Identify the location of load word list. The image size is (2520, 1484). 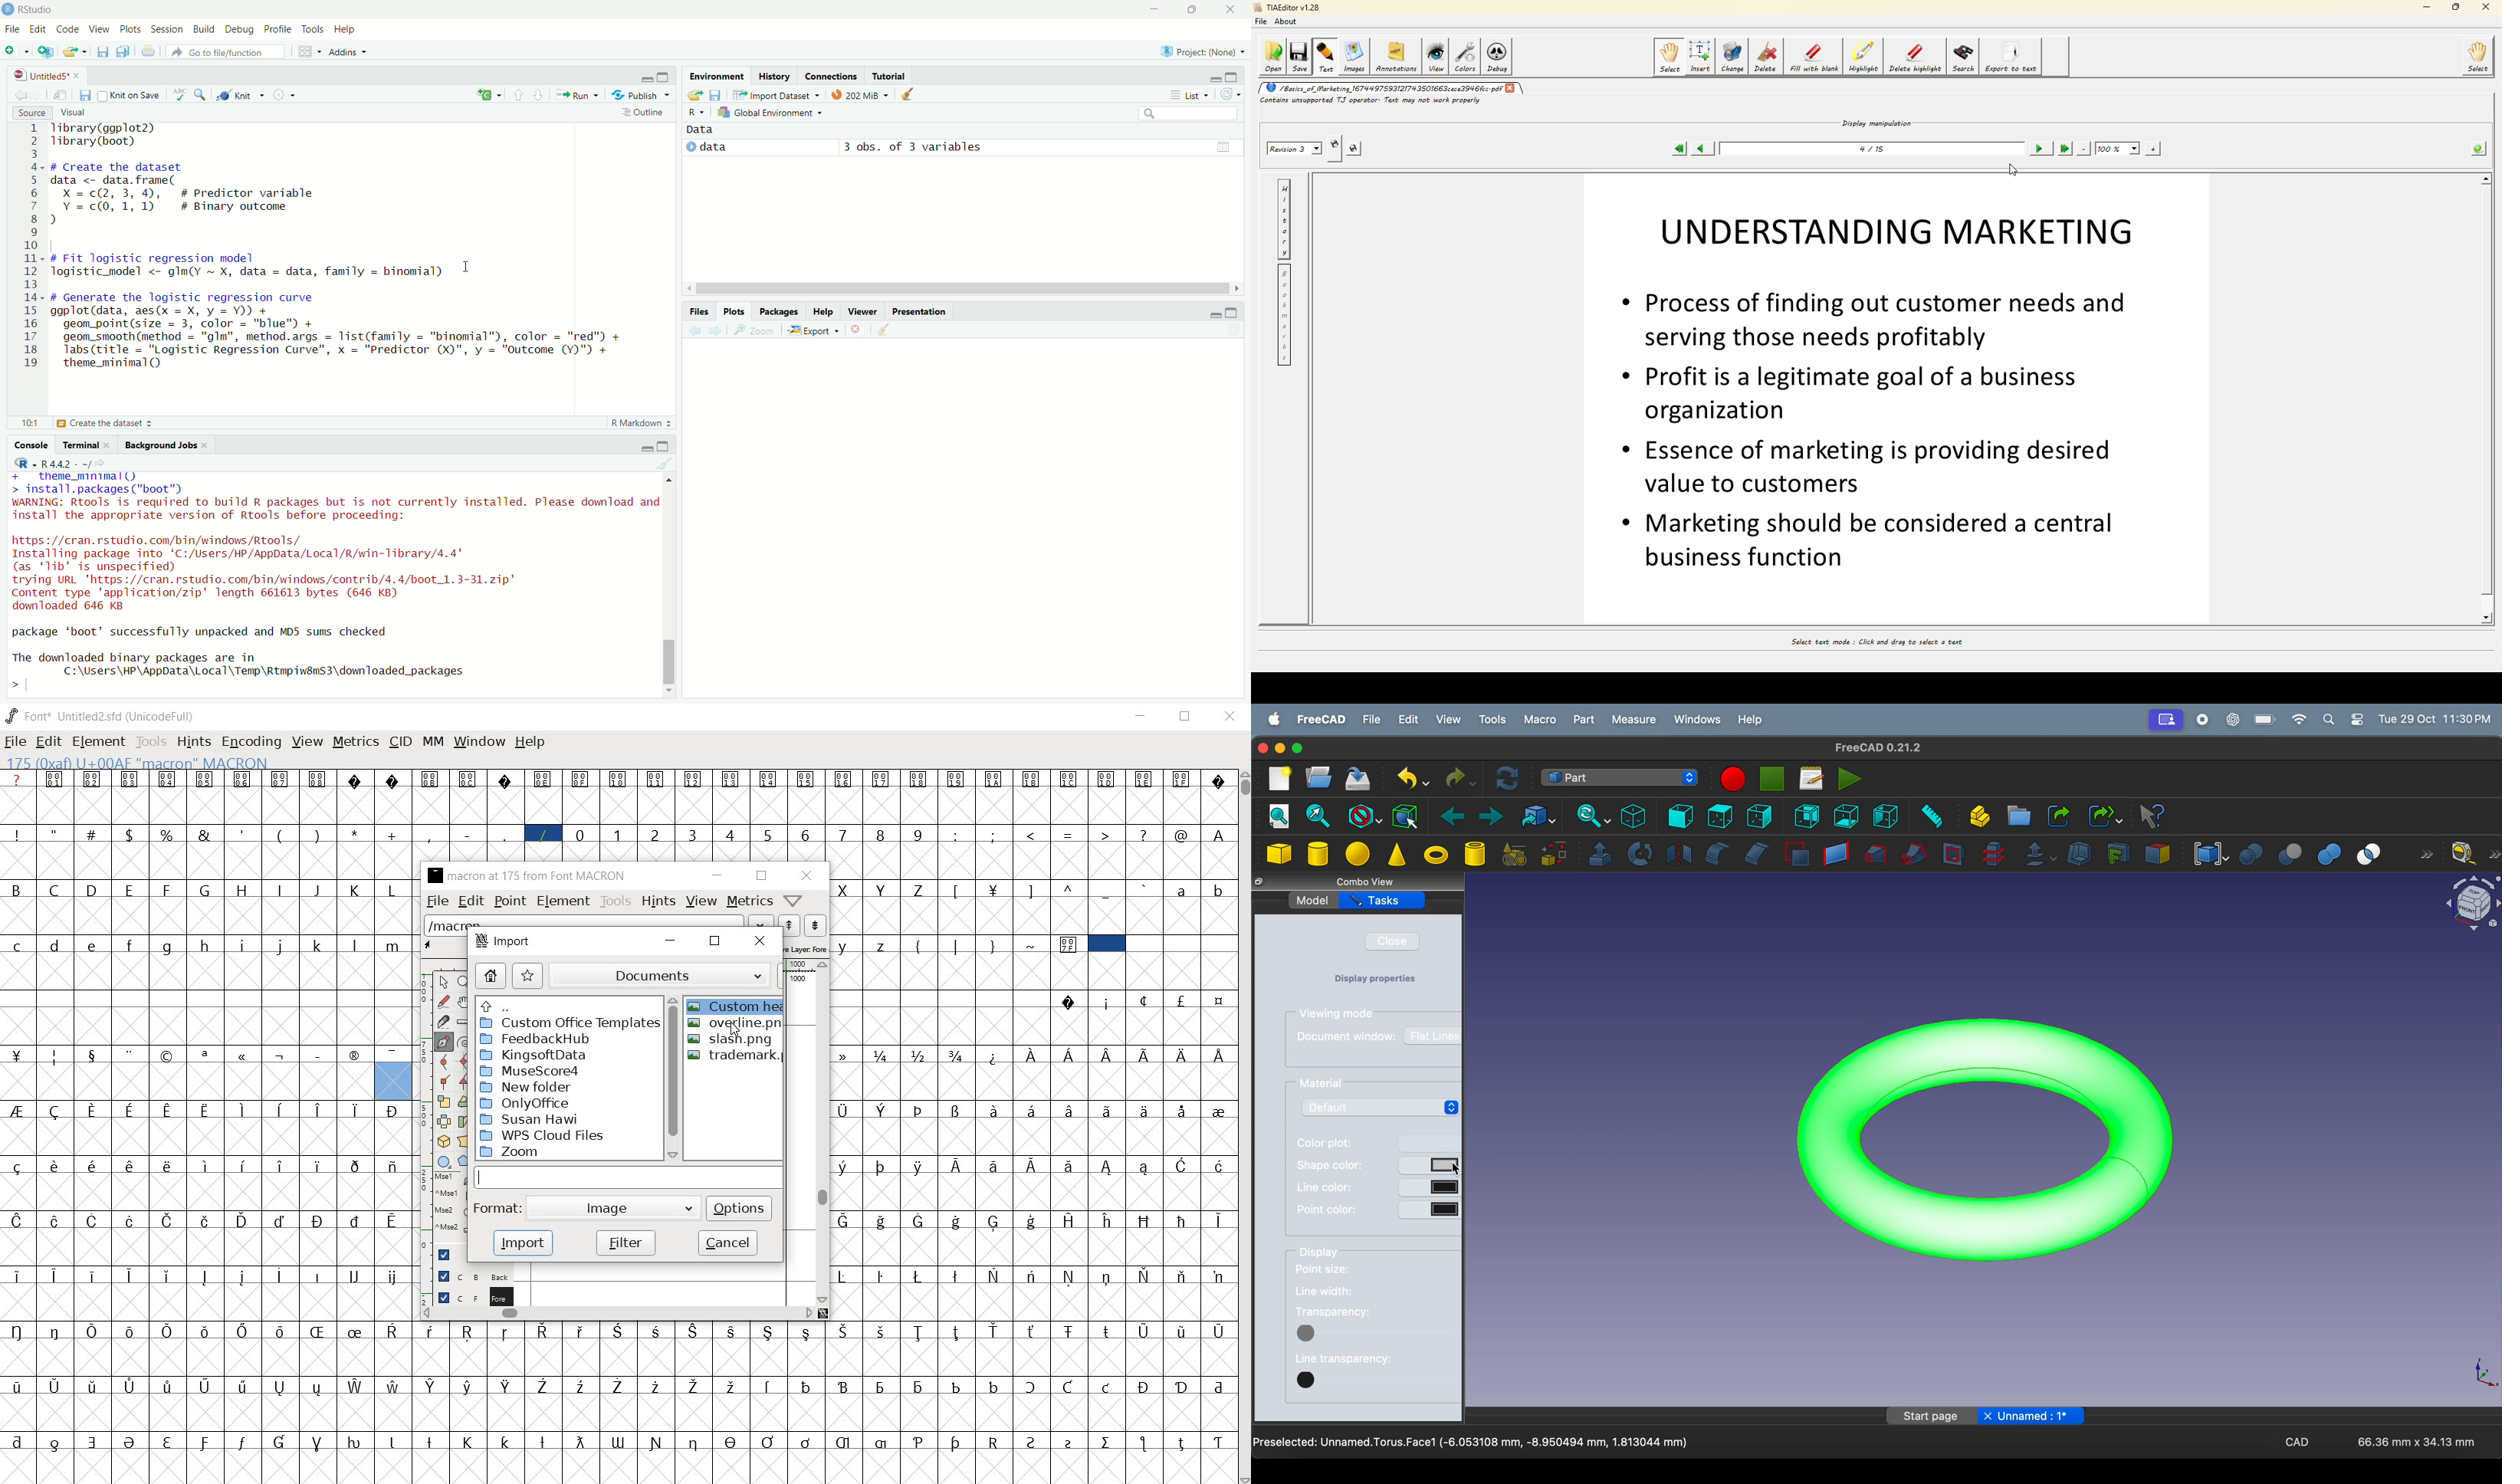
(581, 922).